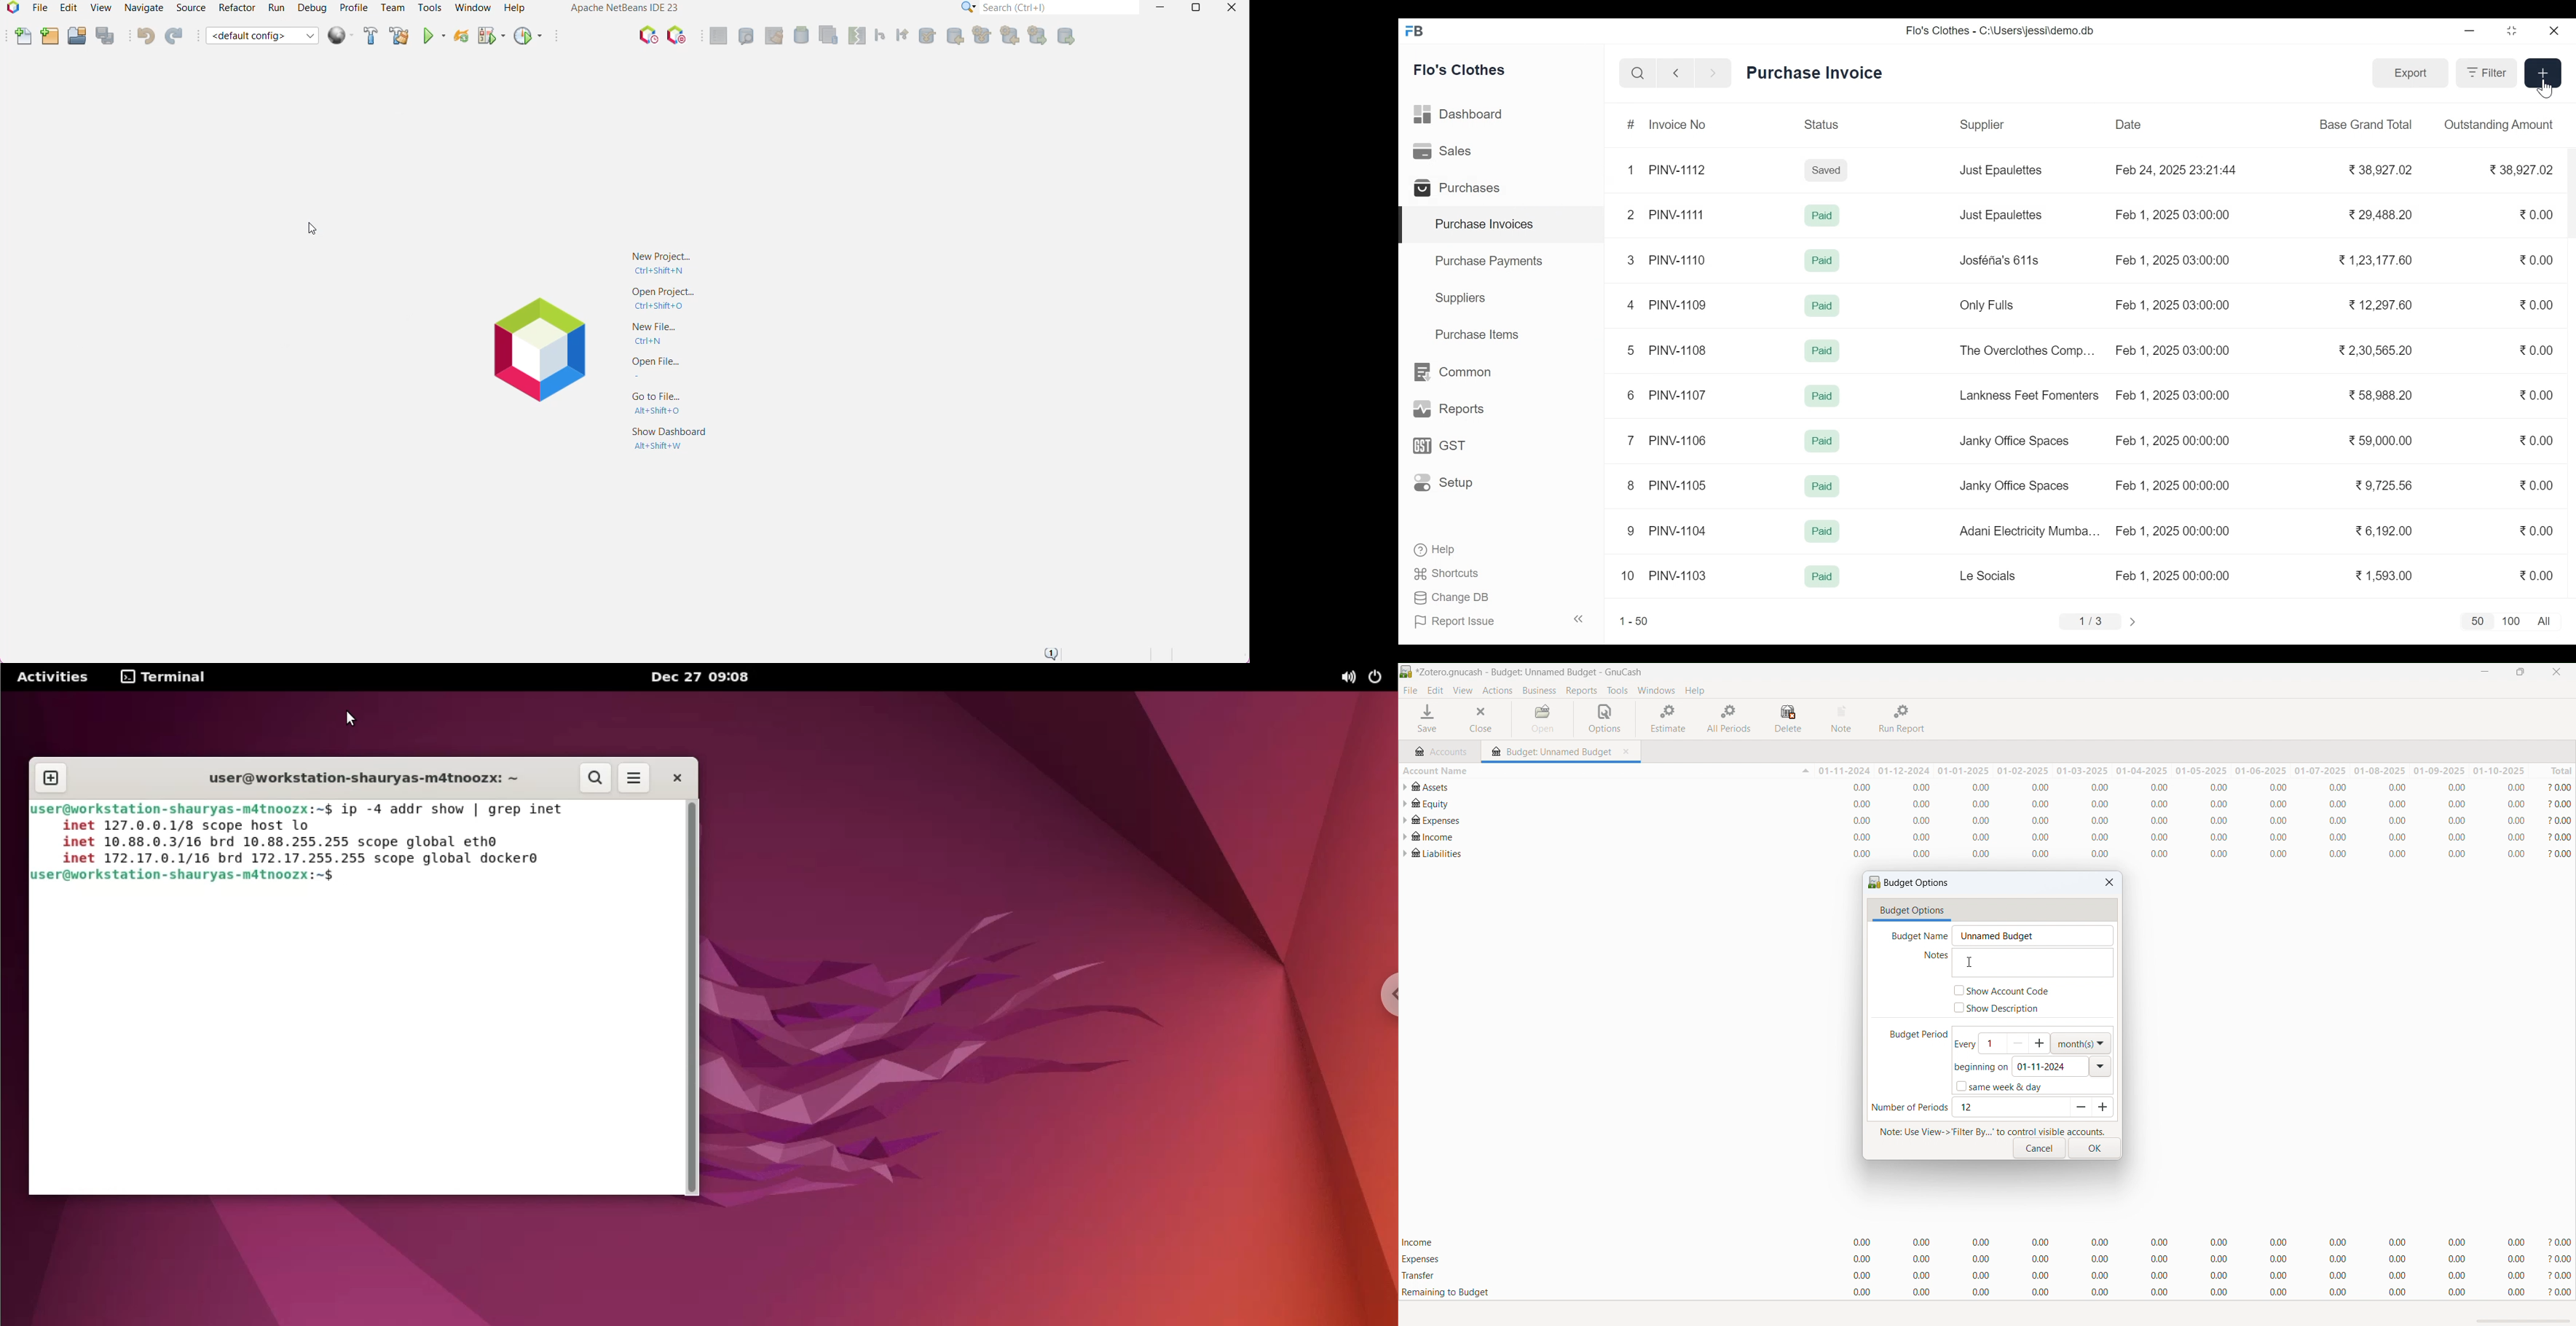 The height and width of the screenshot is (1344, 2576). I want to click on PINV-1106, so click(1679, 438).